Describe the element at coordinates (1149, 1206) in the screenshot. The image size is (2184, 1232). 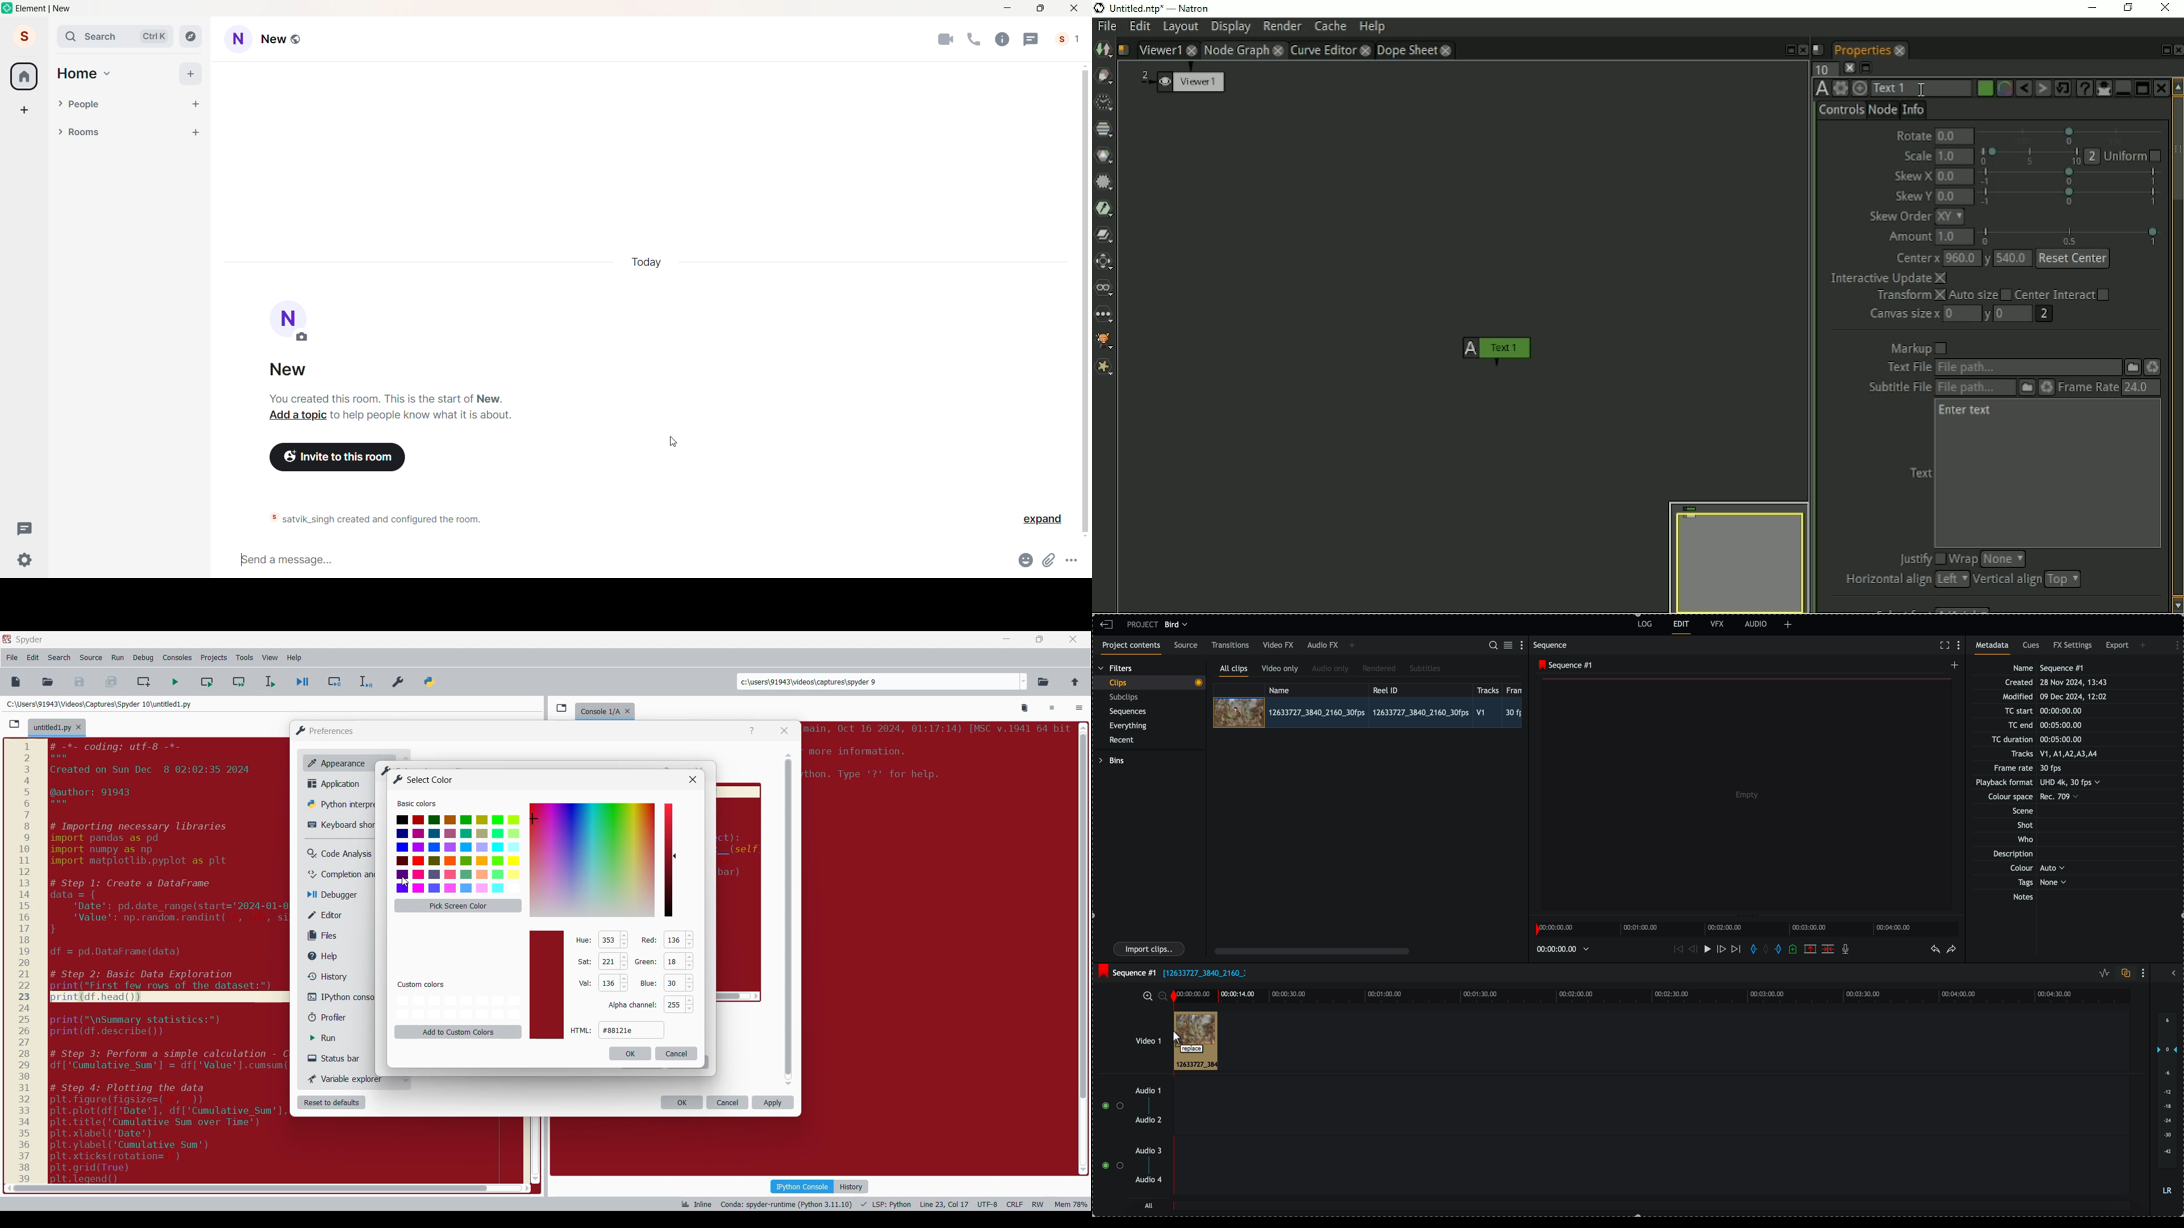
I see `all` at that location.